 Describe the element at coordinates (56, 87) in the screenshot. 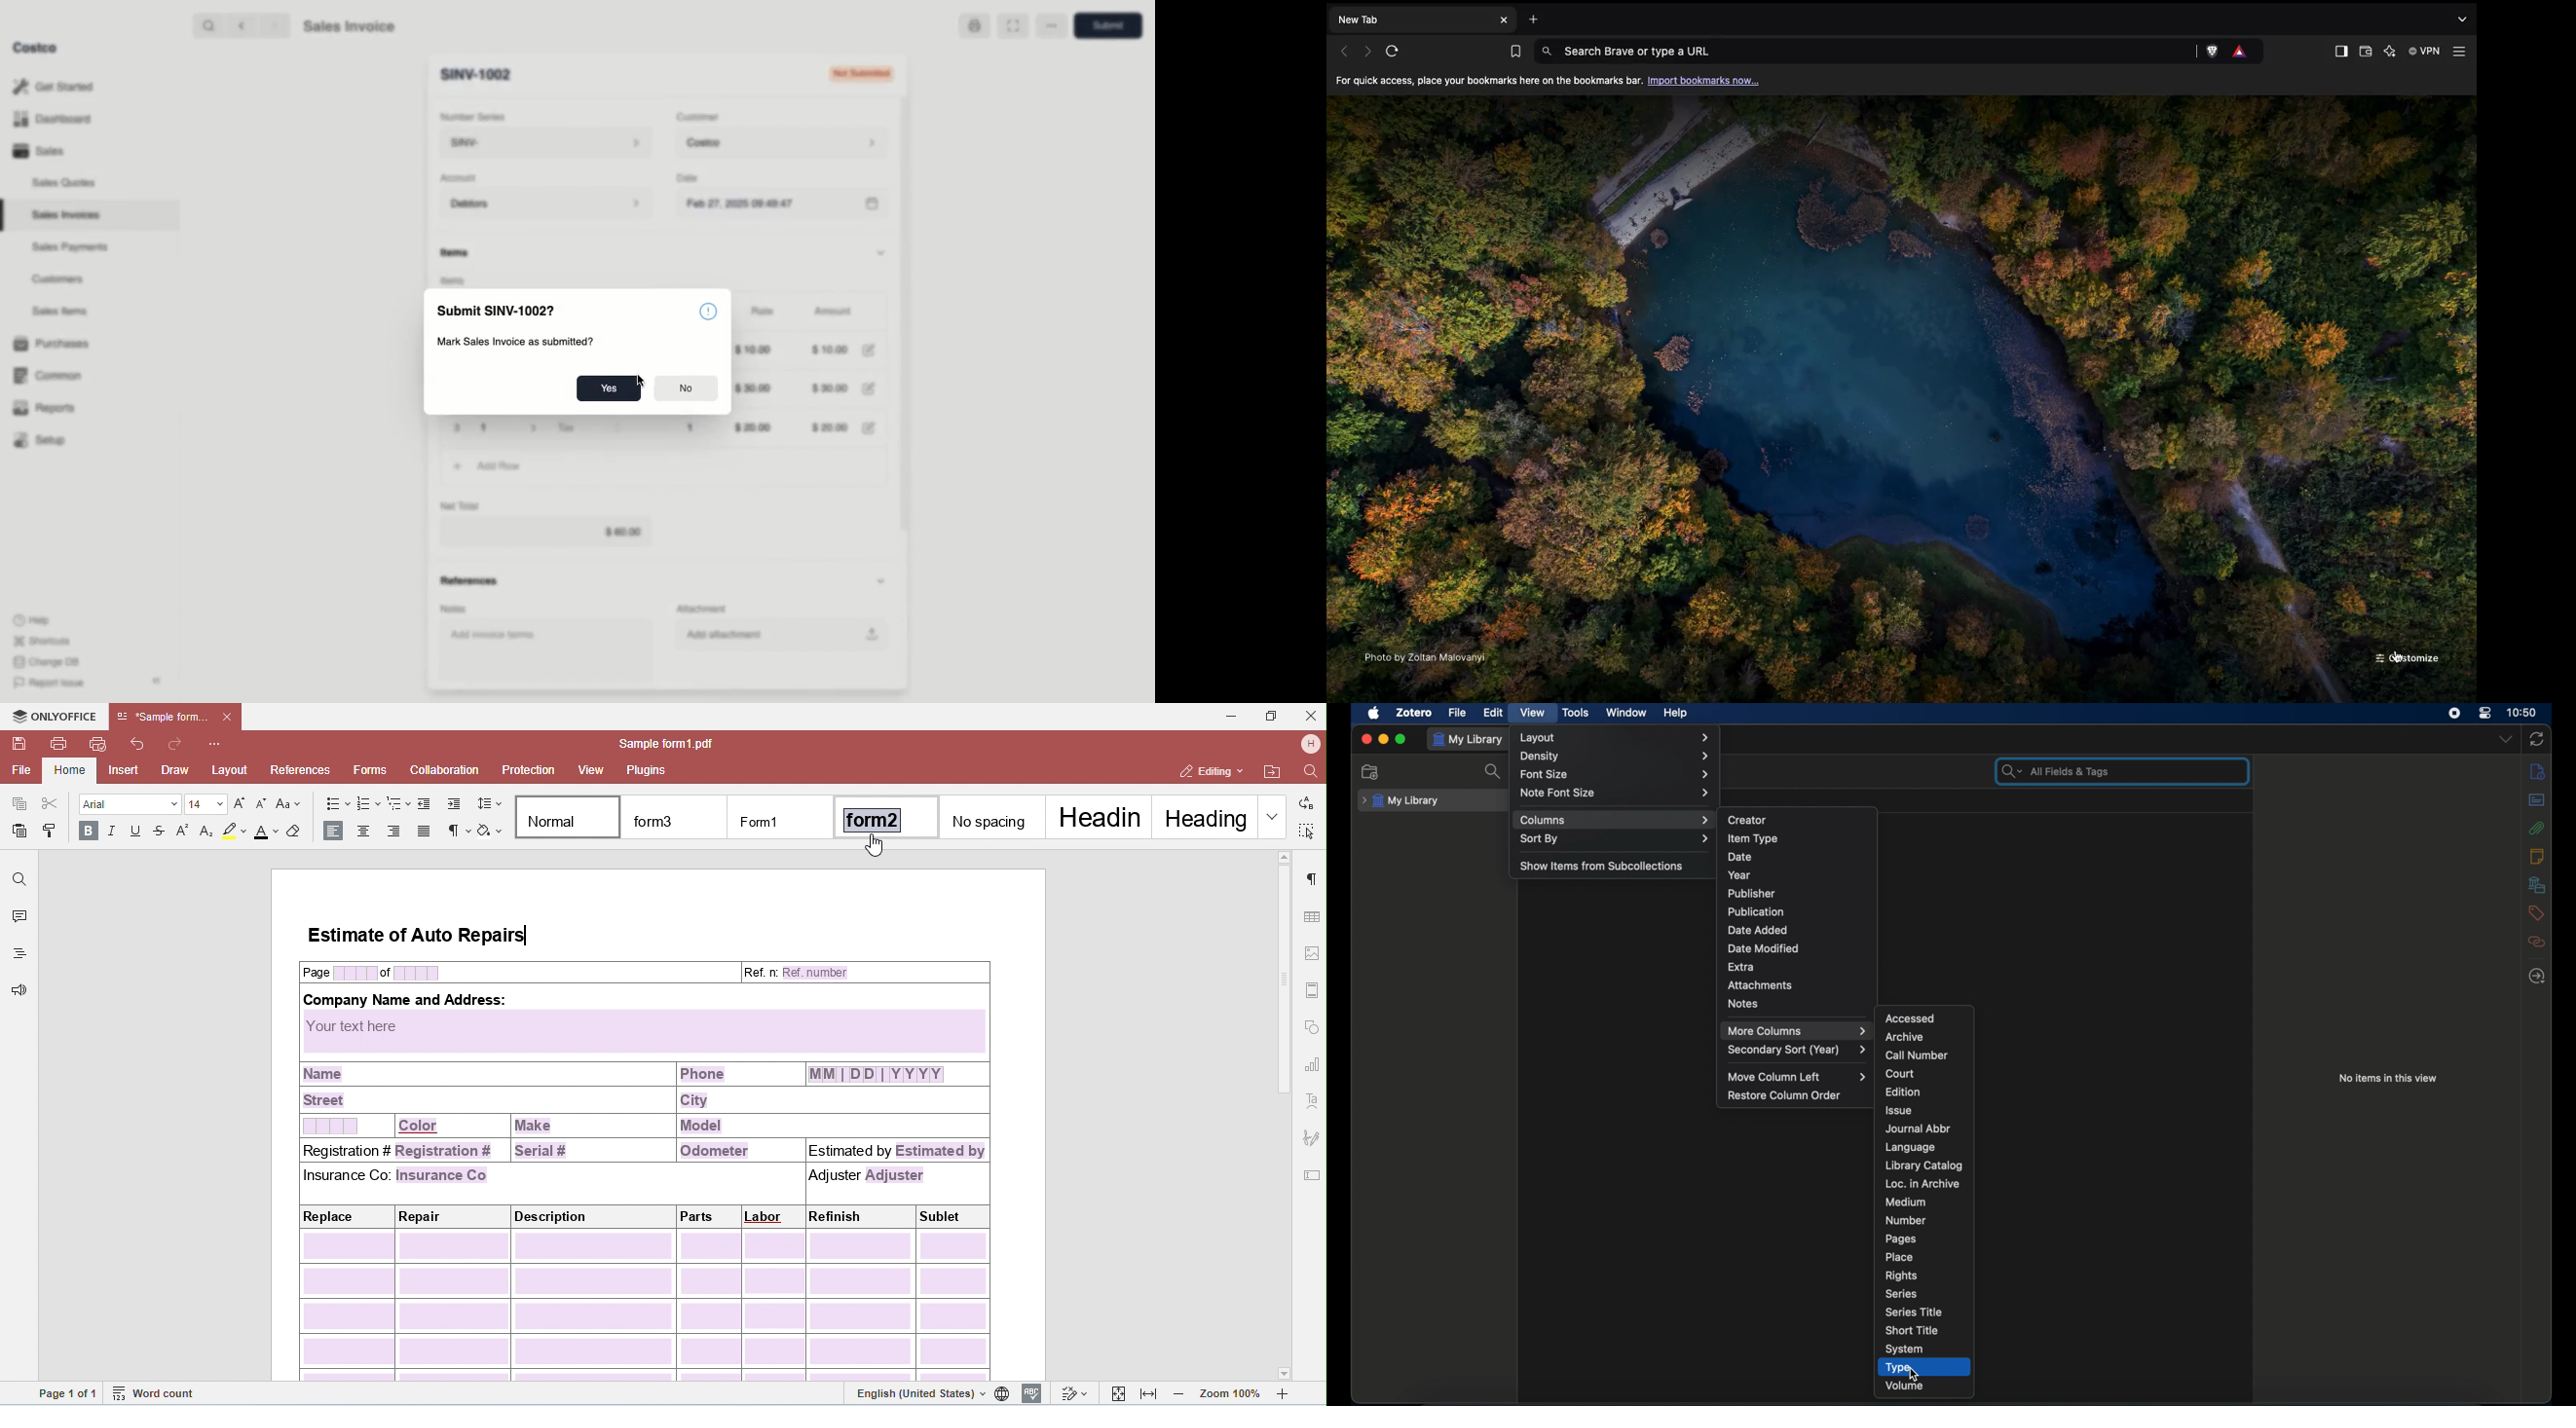

I see `Get Started` at that location.